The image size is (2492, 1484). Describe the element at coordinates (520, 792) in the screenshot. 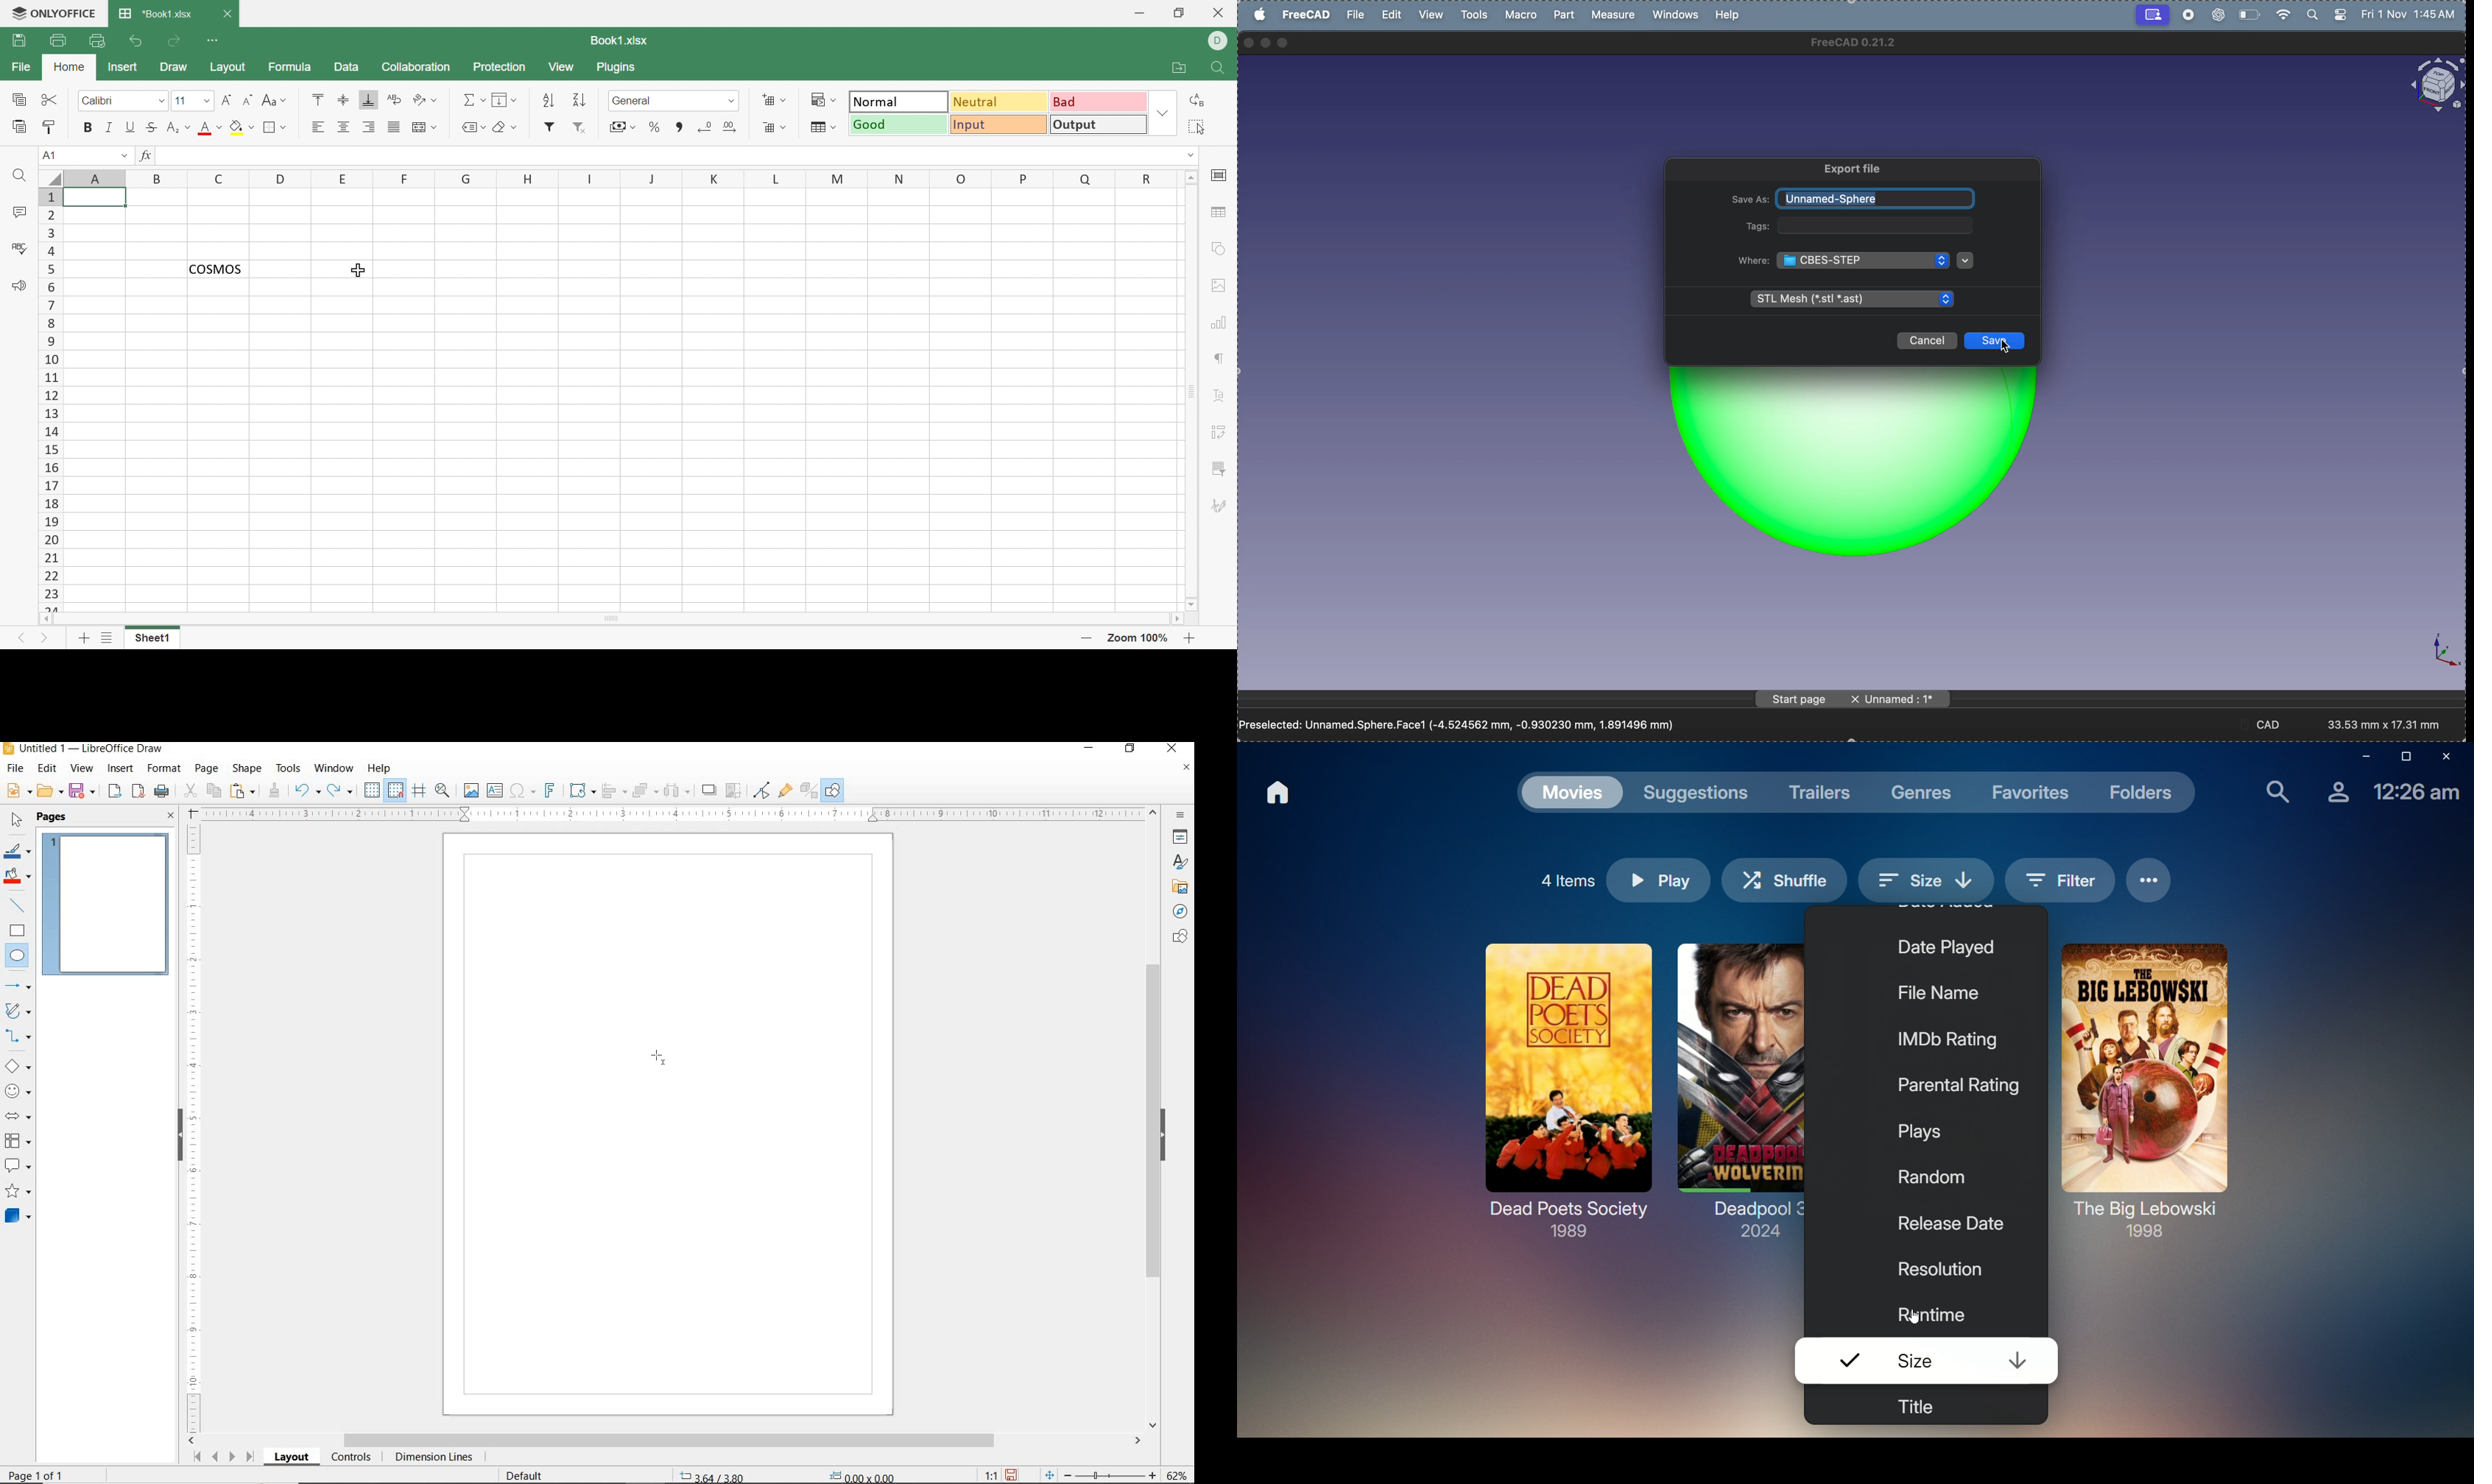

I see `INSERT SPECIAL CHARACTERS` at that location.